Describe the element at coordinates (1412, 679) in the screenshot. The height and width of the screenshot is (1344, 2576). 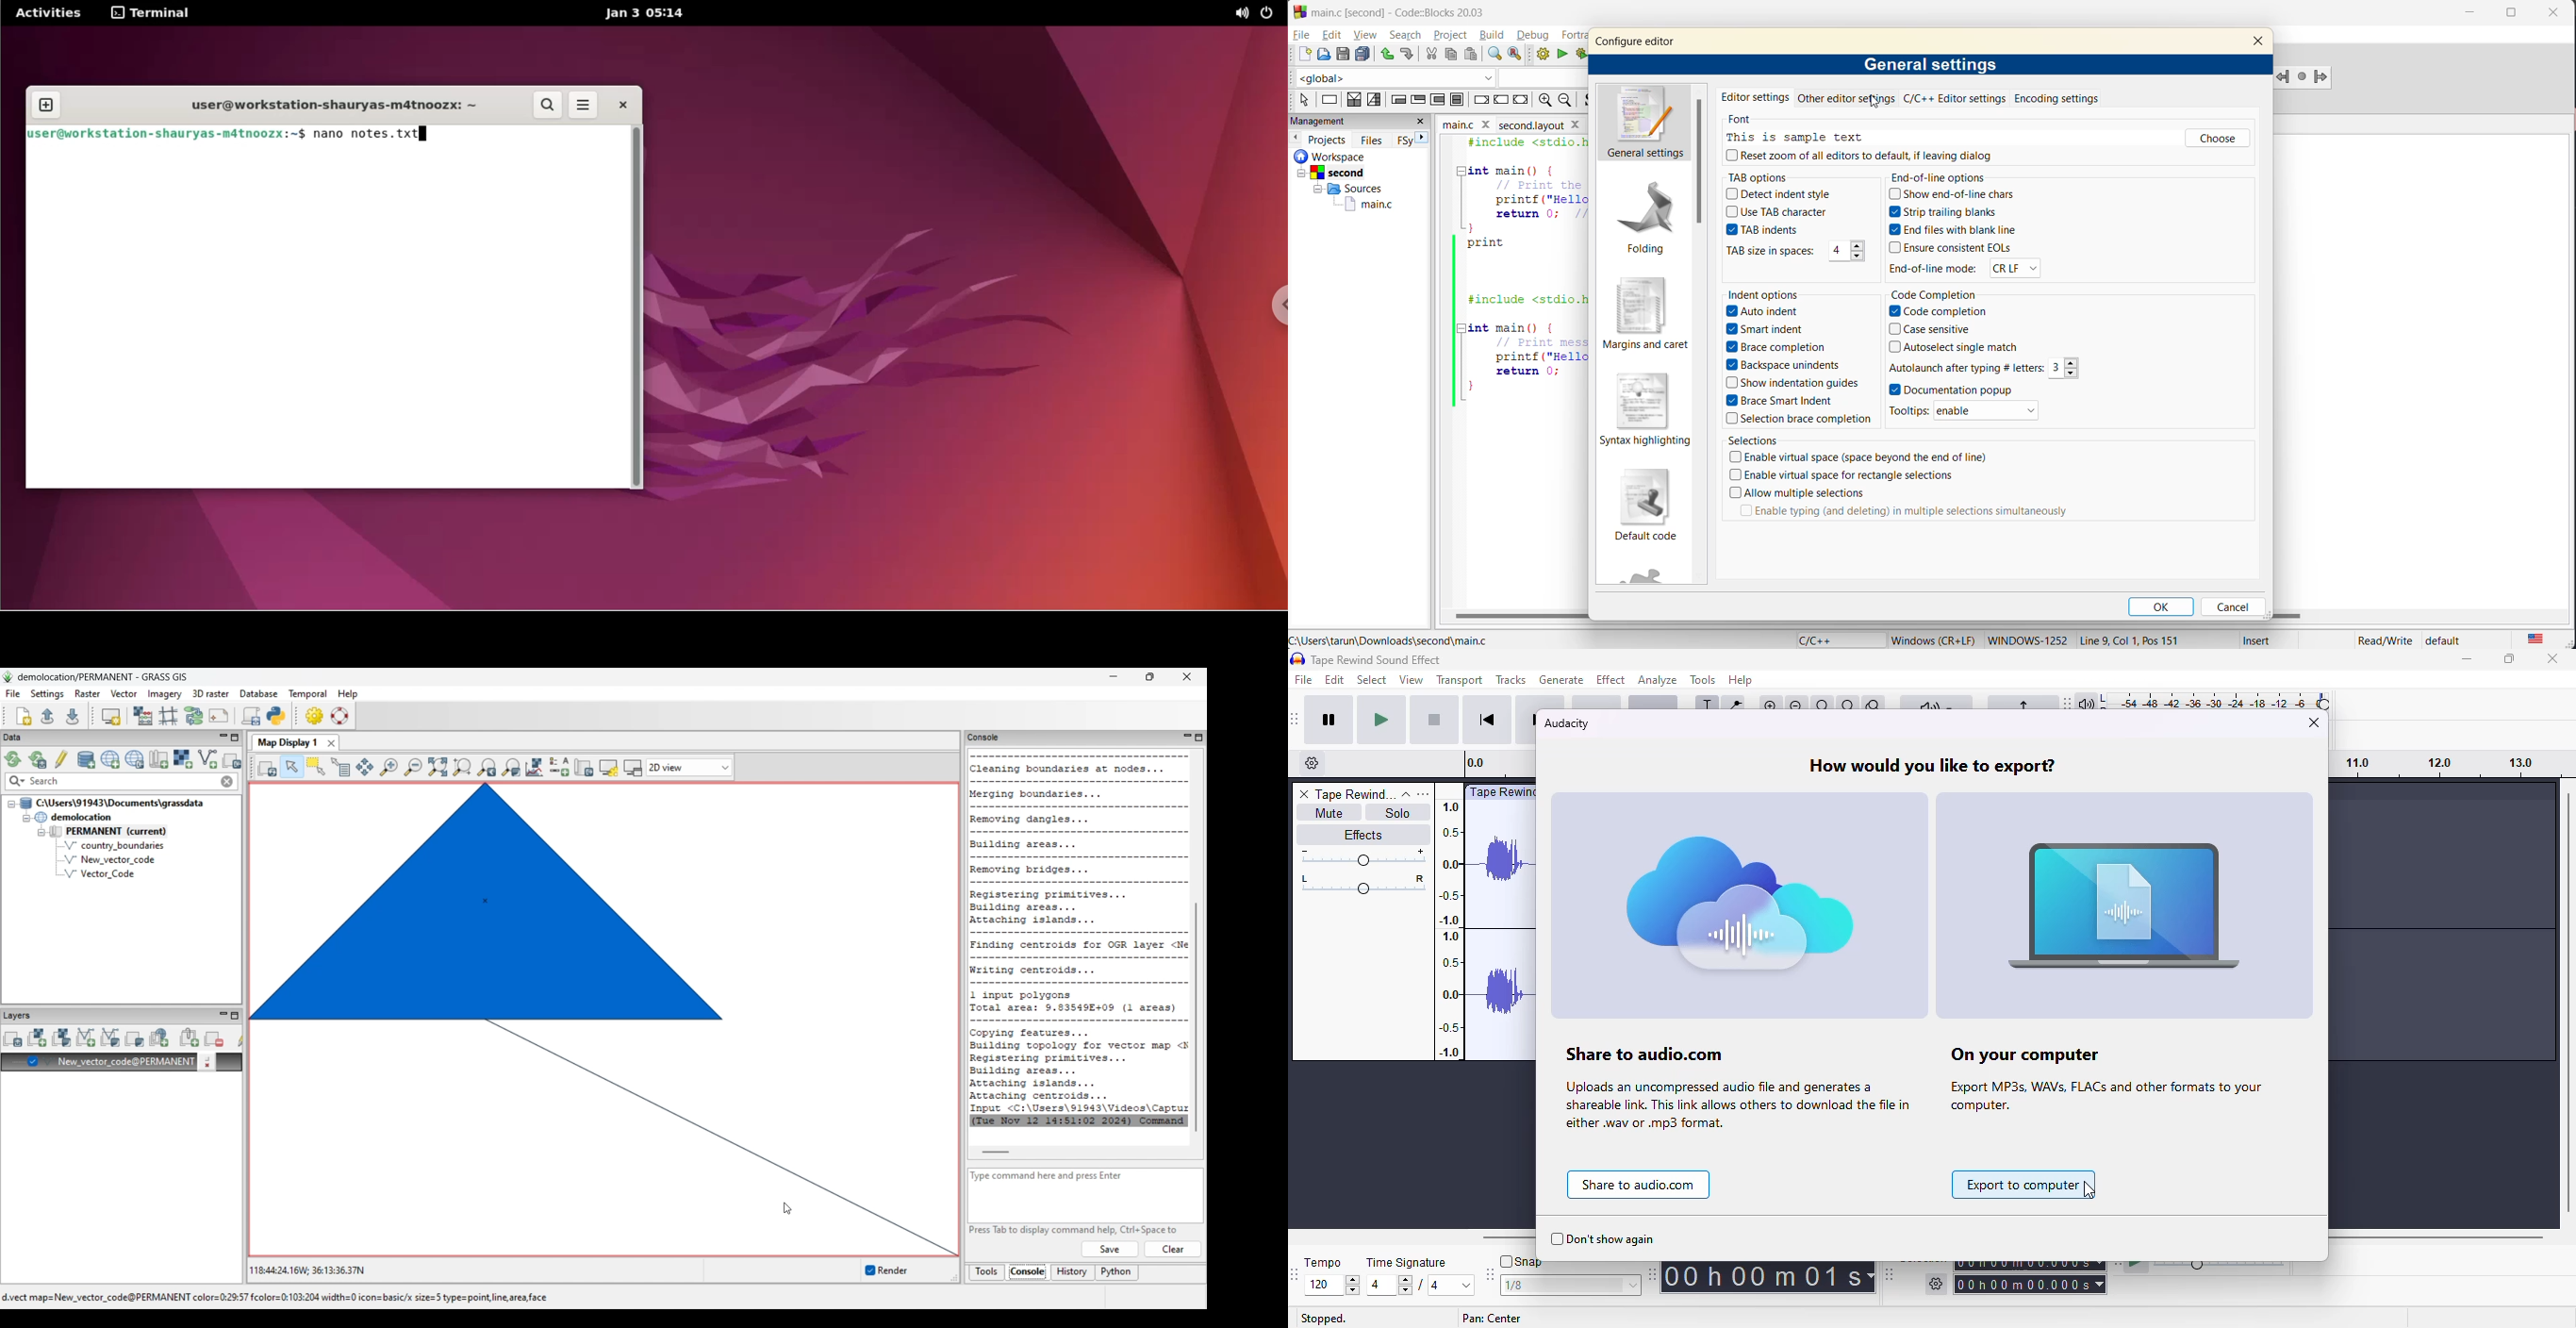
I see `view` at that location.